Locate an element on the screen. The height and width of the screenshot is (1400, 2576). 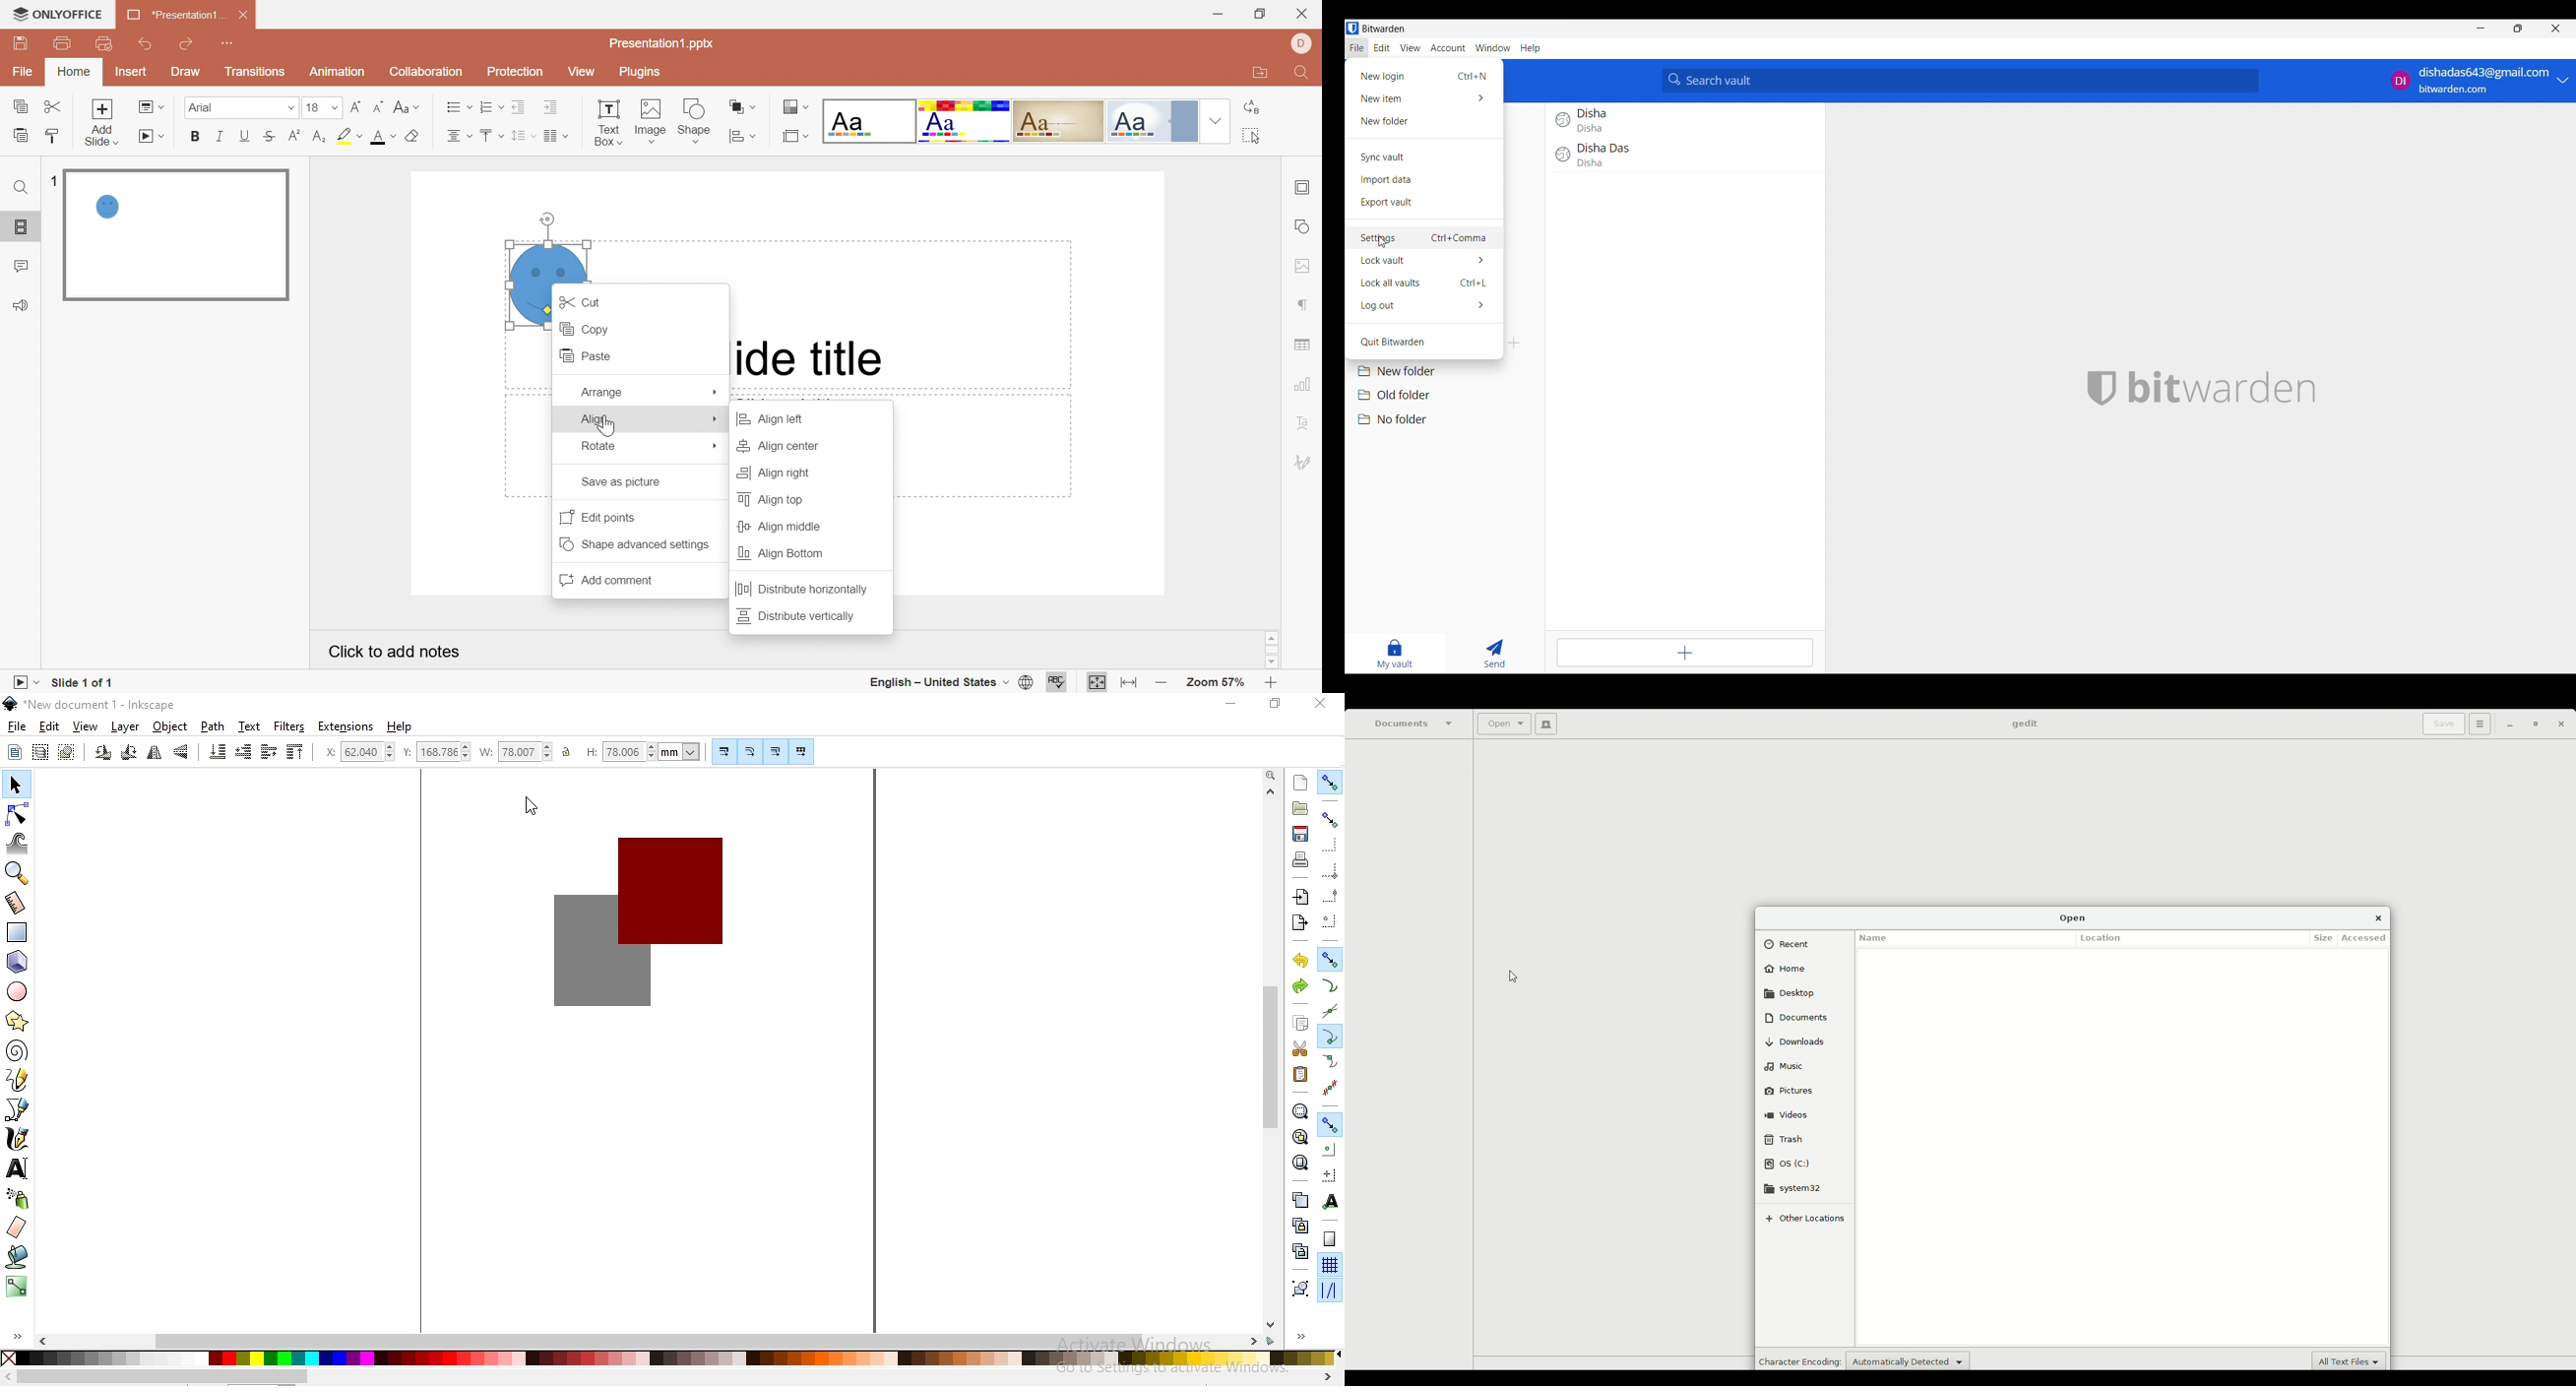
Downloads is located at coordinates (1801, 1041).